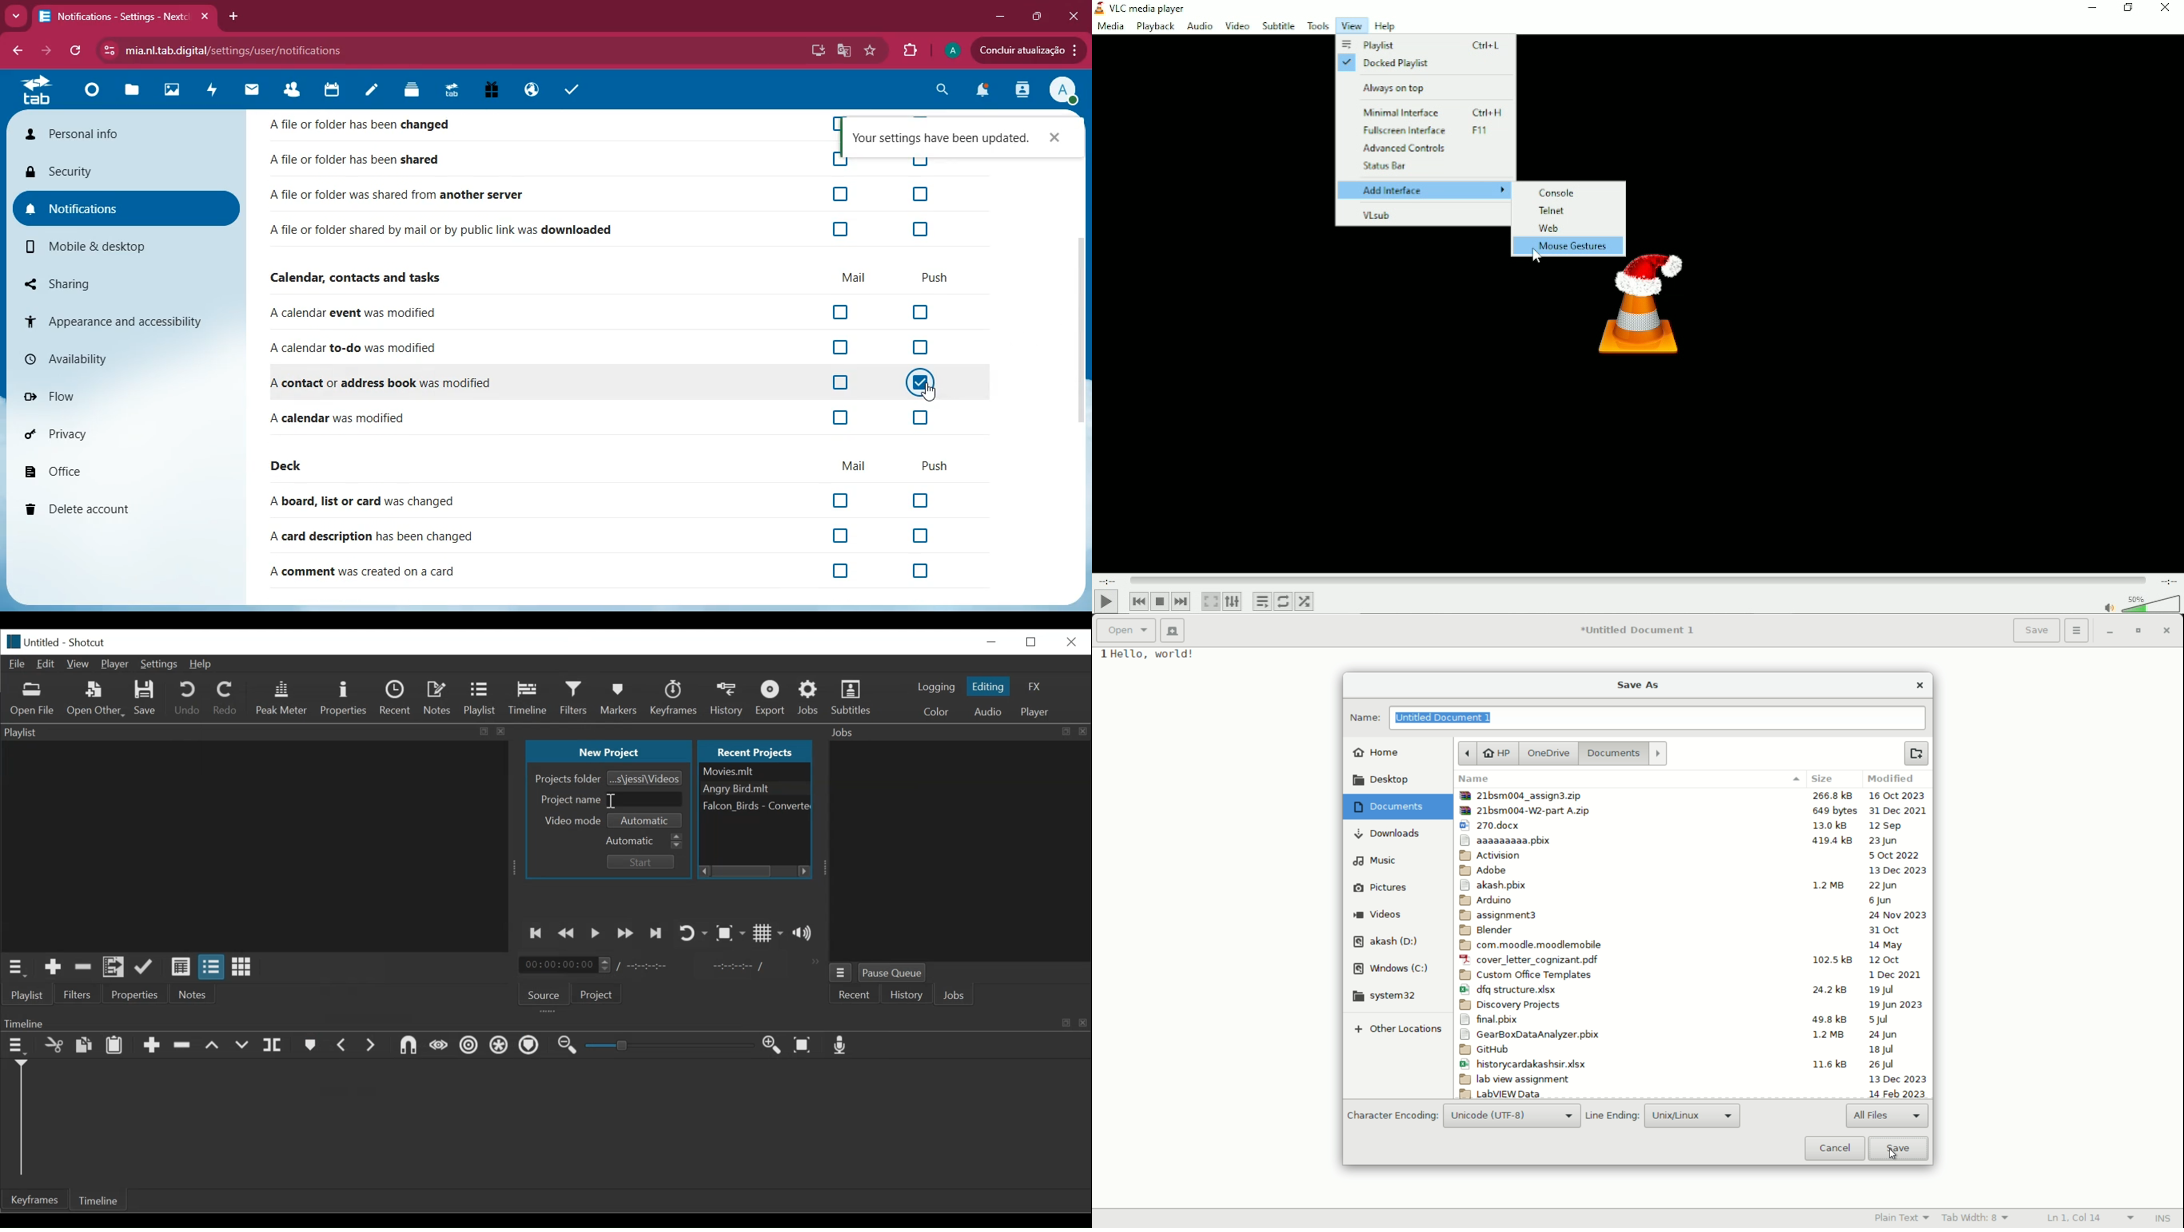  What do you see at coordinates (840, 193) in the screenshot?
I see `off` at bounding box center [840, 193].